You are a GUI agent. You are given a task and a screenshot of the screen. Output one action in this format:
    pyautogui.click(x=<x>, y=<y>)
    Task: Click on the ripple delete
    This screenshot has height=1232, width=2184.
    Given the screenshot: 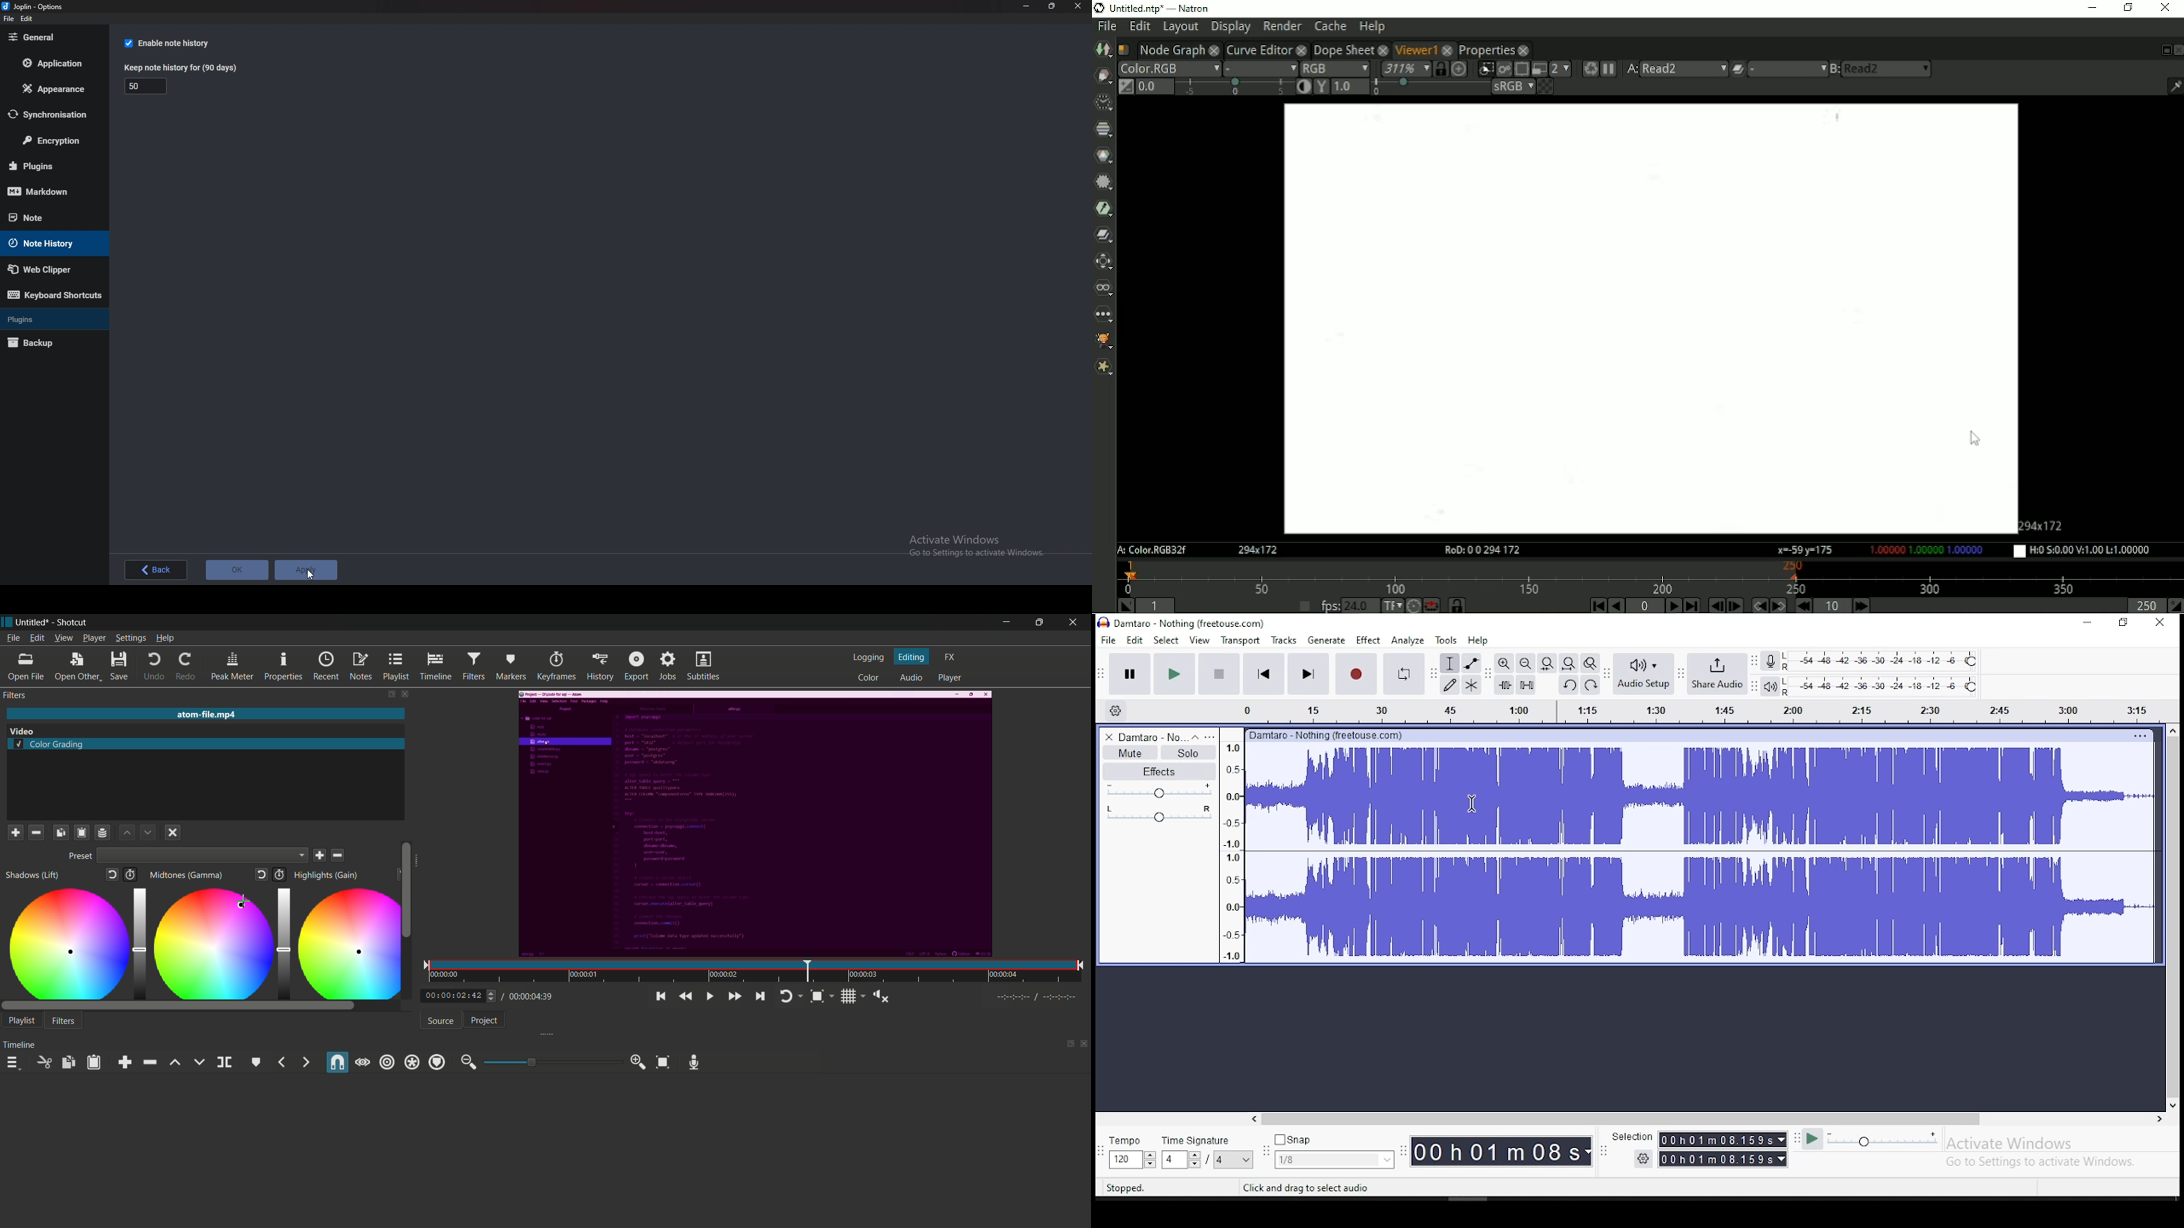 What is the action you would take?
    pyautogui.click(x=149, y=1062)
    